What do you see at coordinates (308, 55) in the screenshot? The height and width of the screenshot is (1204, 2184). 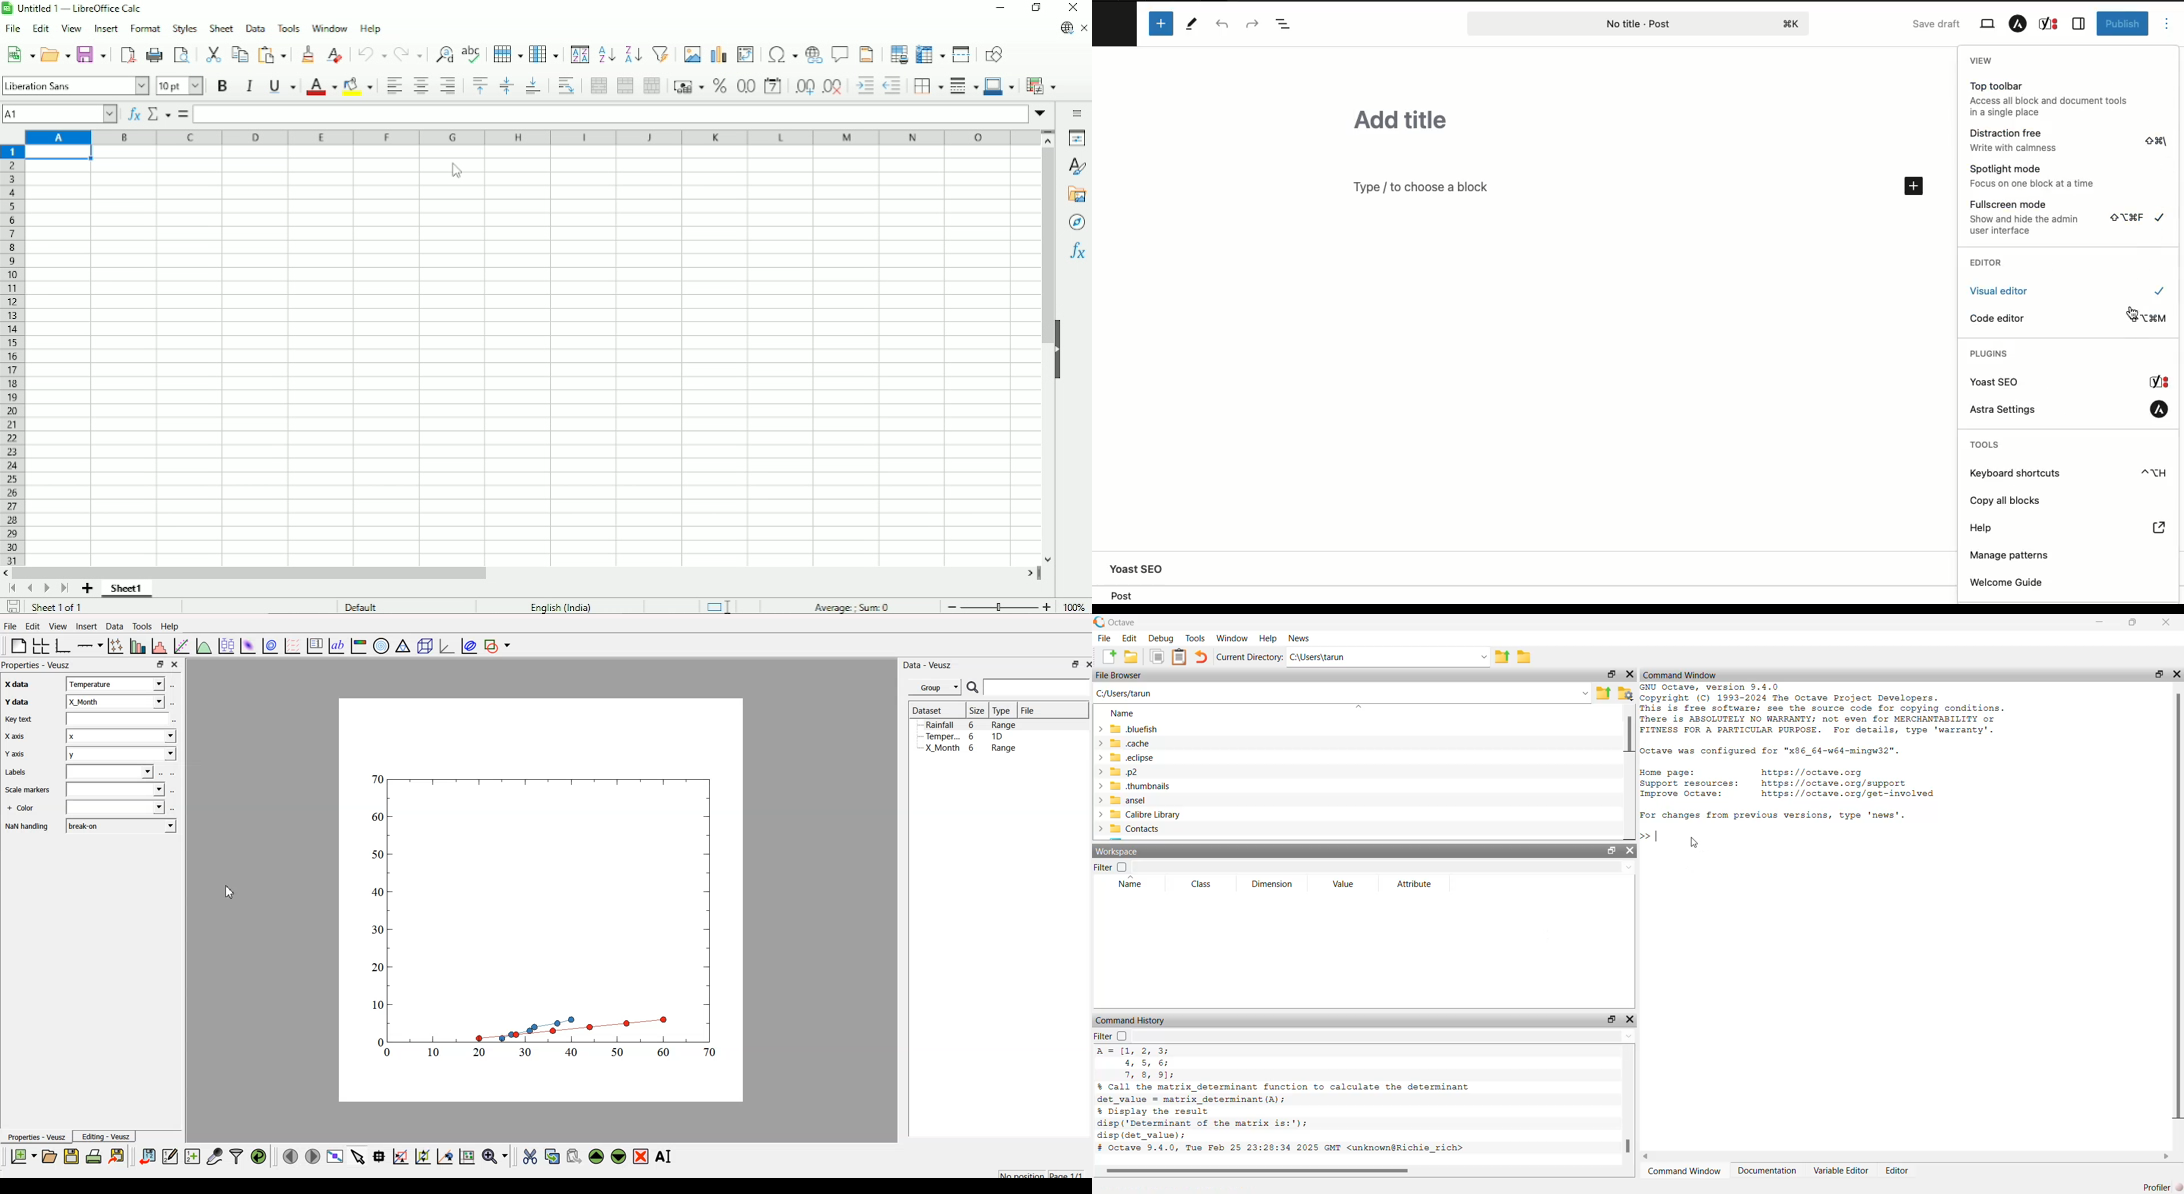 I see `Clone formatting` at bounding box center [308, 55].